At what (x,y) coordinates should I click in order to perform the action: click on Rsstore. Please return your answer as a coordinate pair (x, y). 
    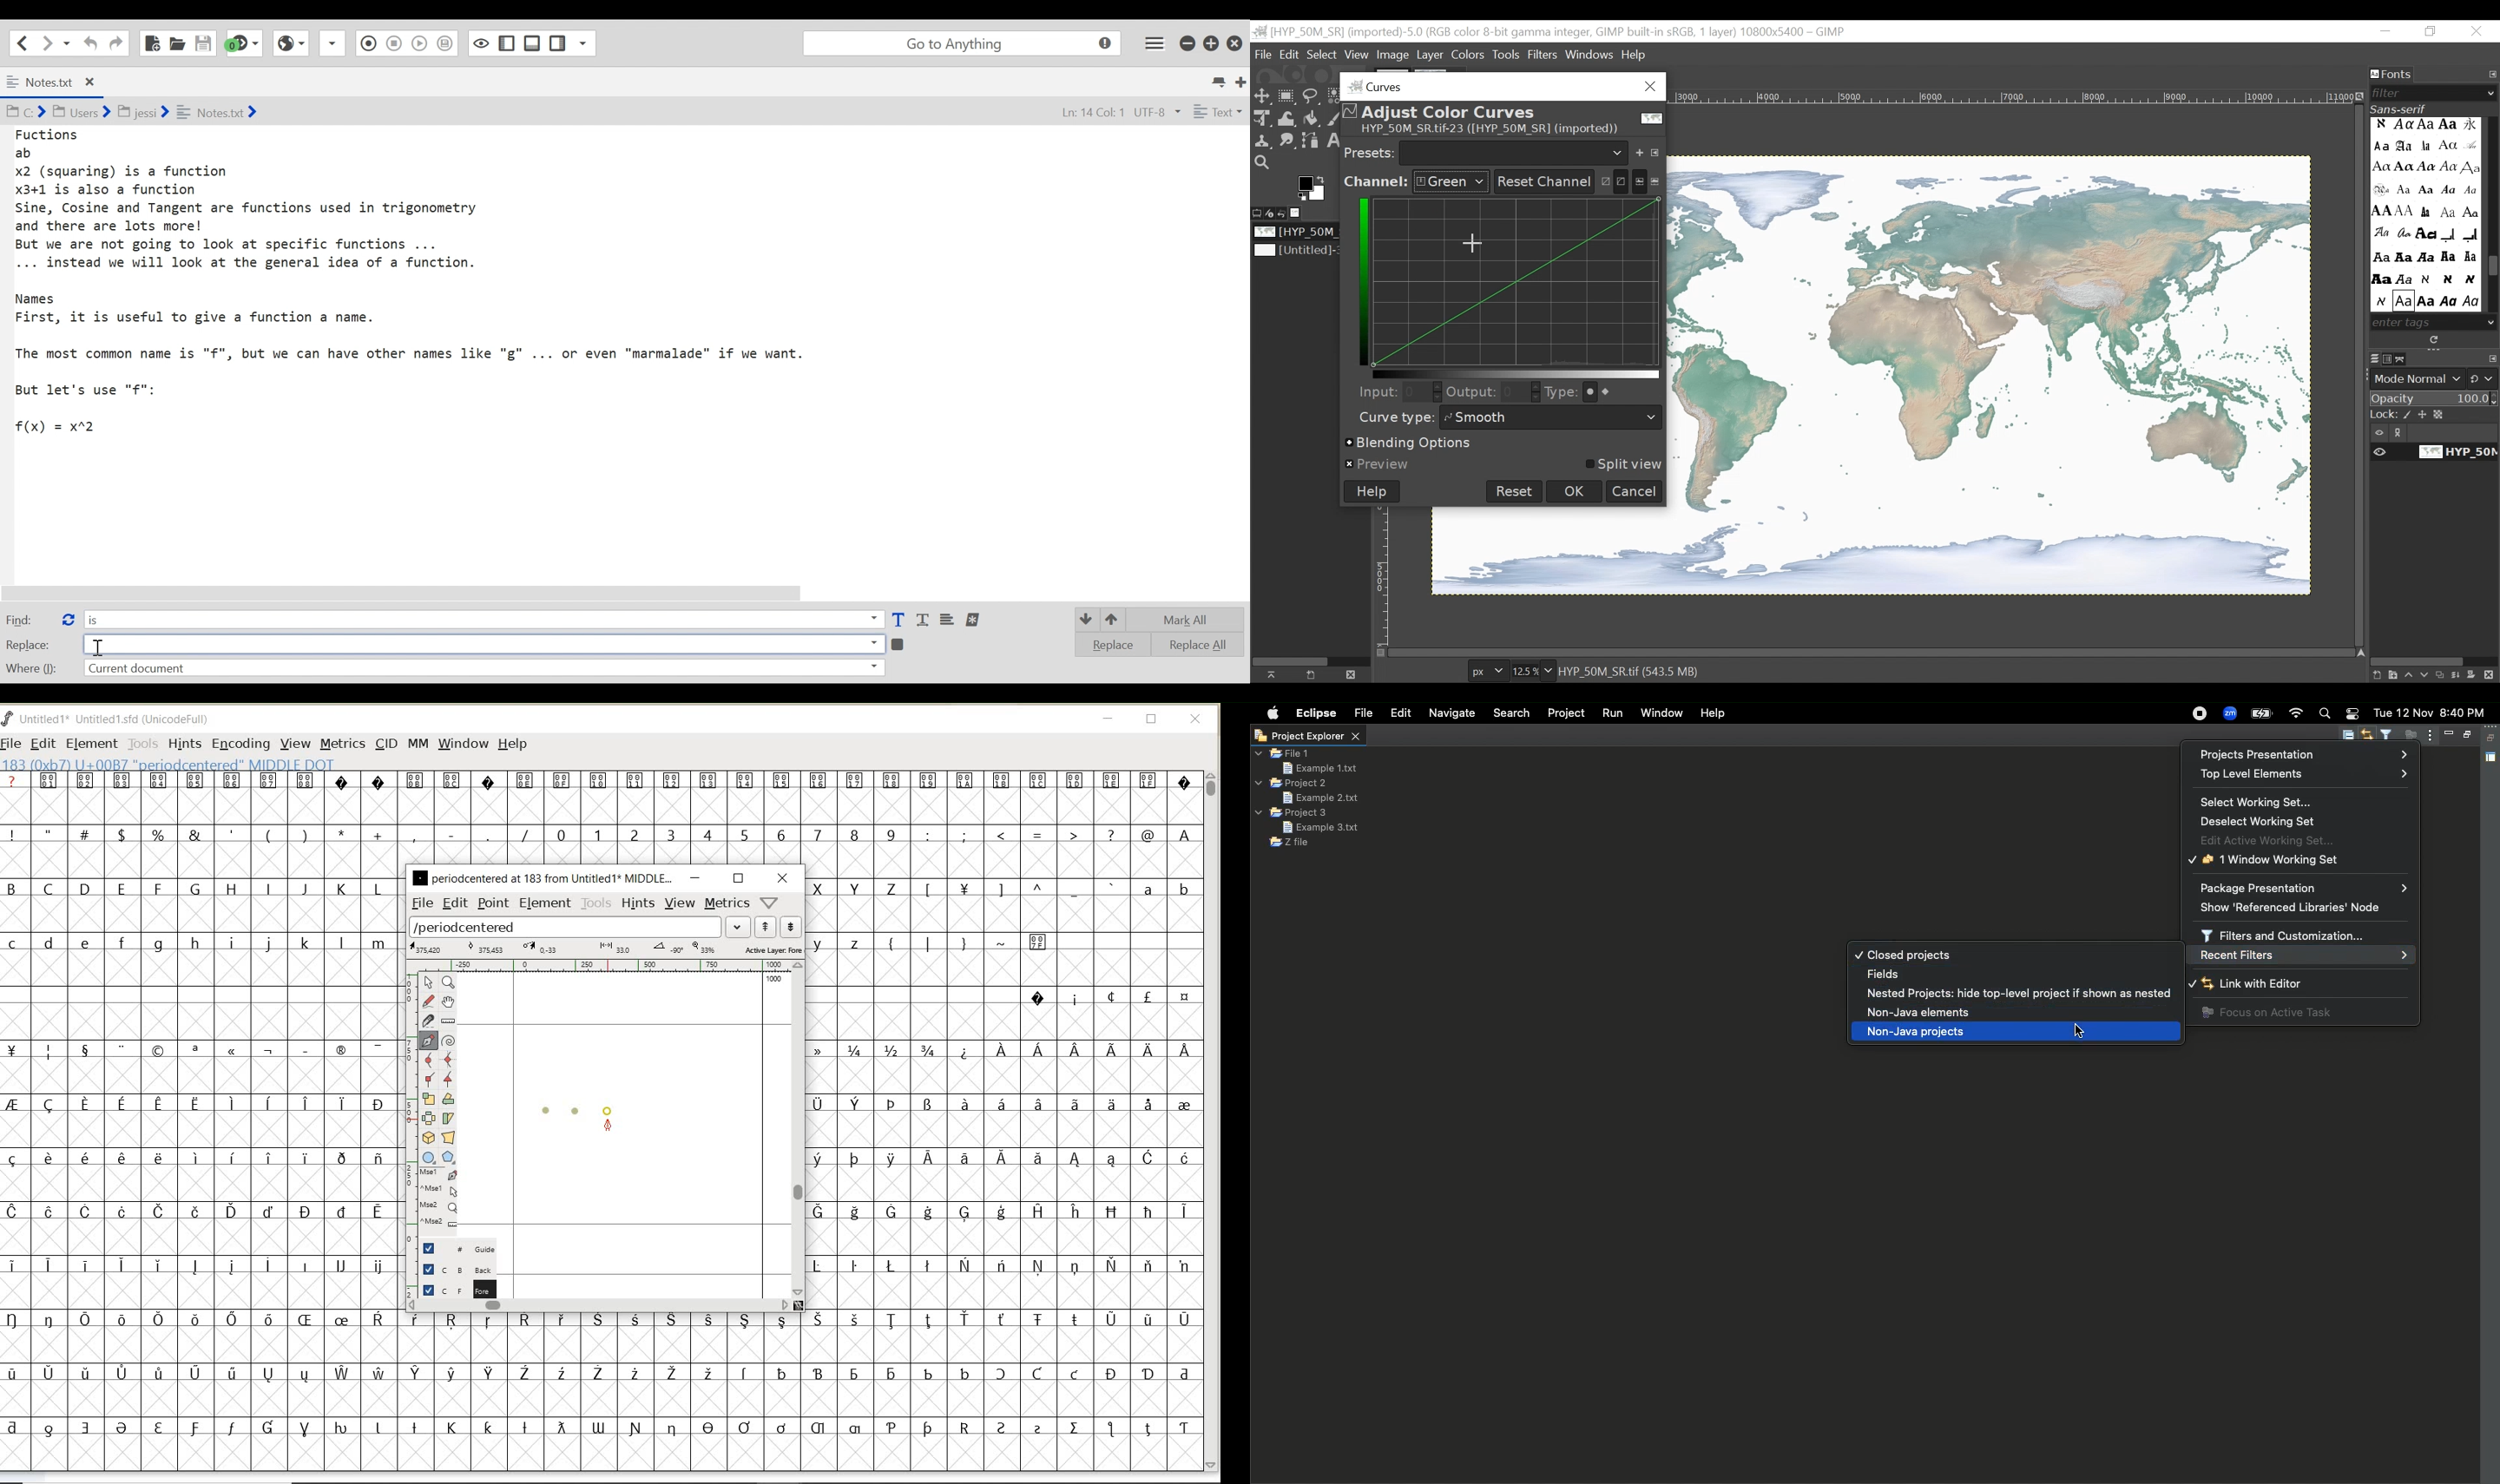
    Looking at the image, I should click on (2430, 32).